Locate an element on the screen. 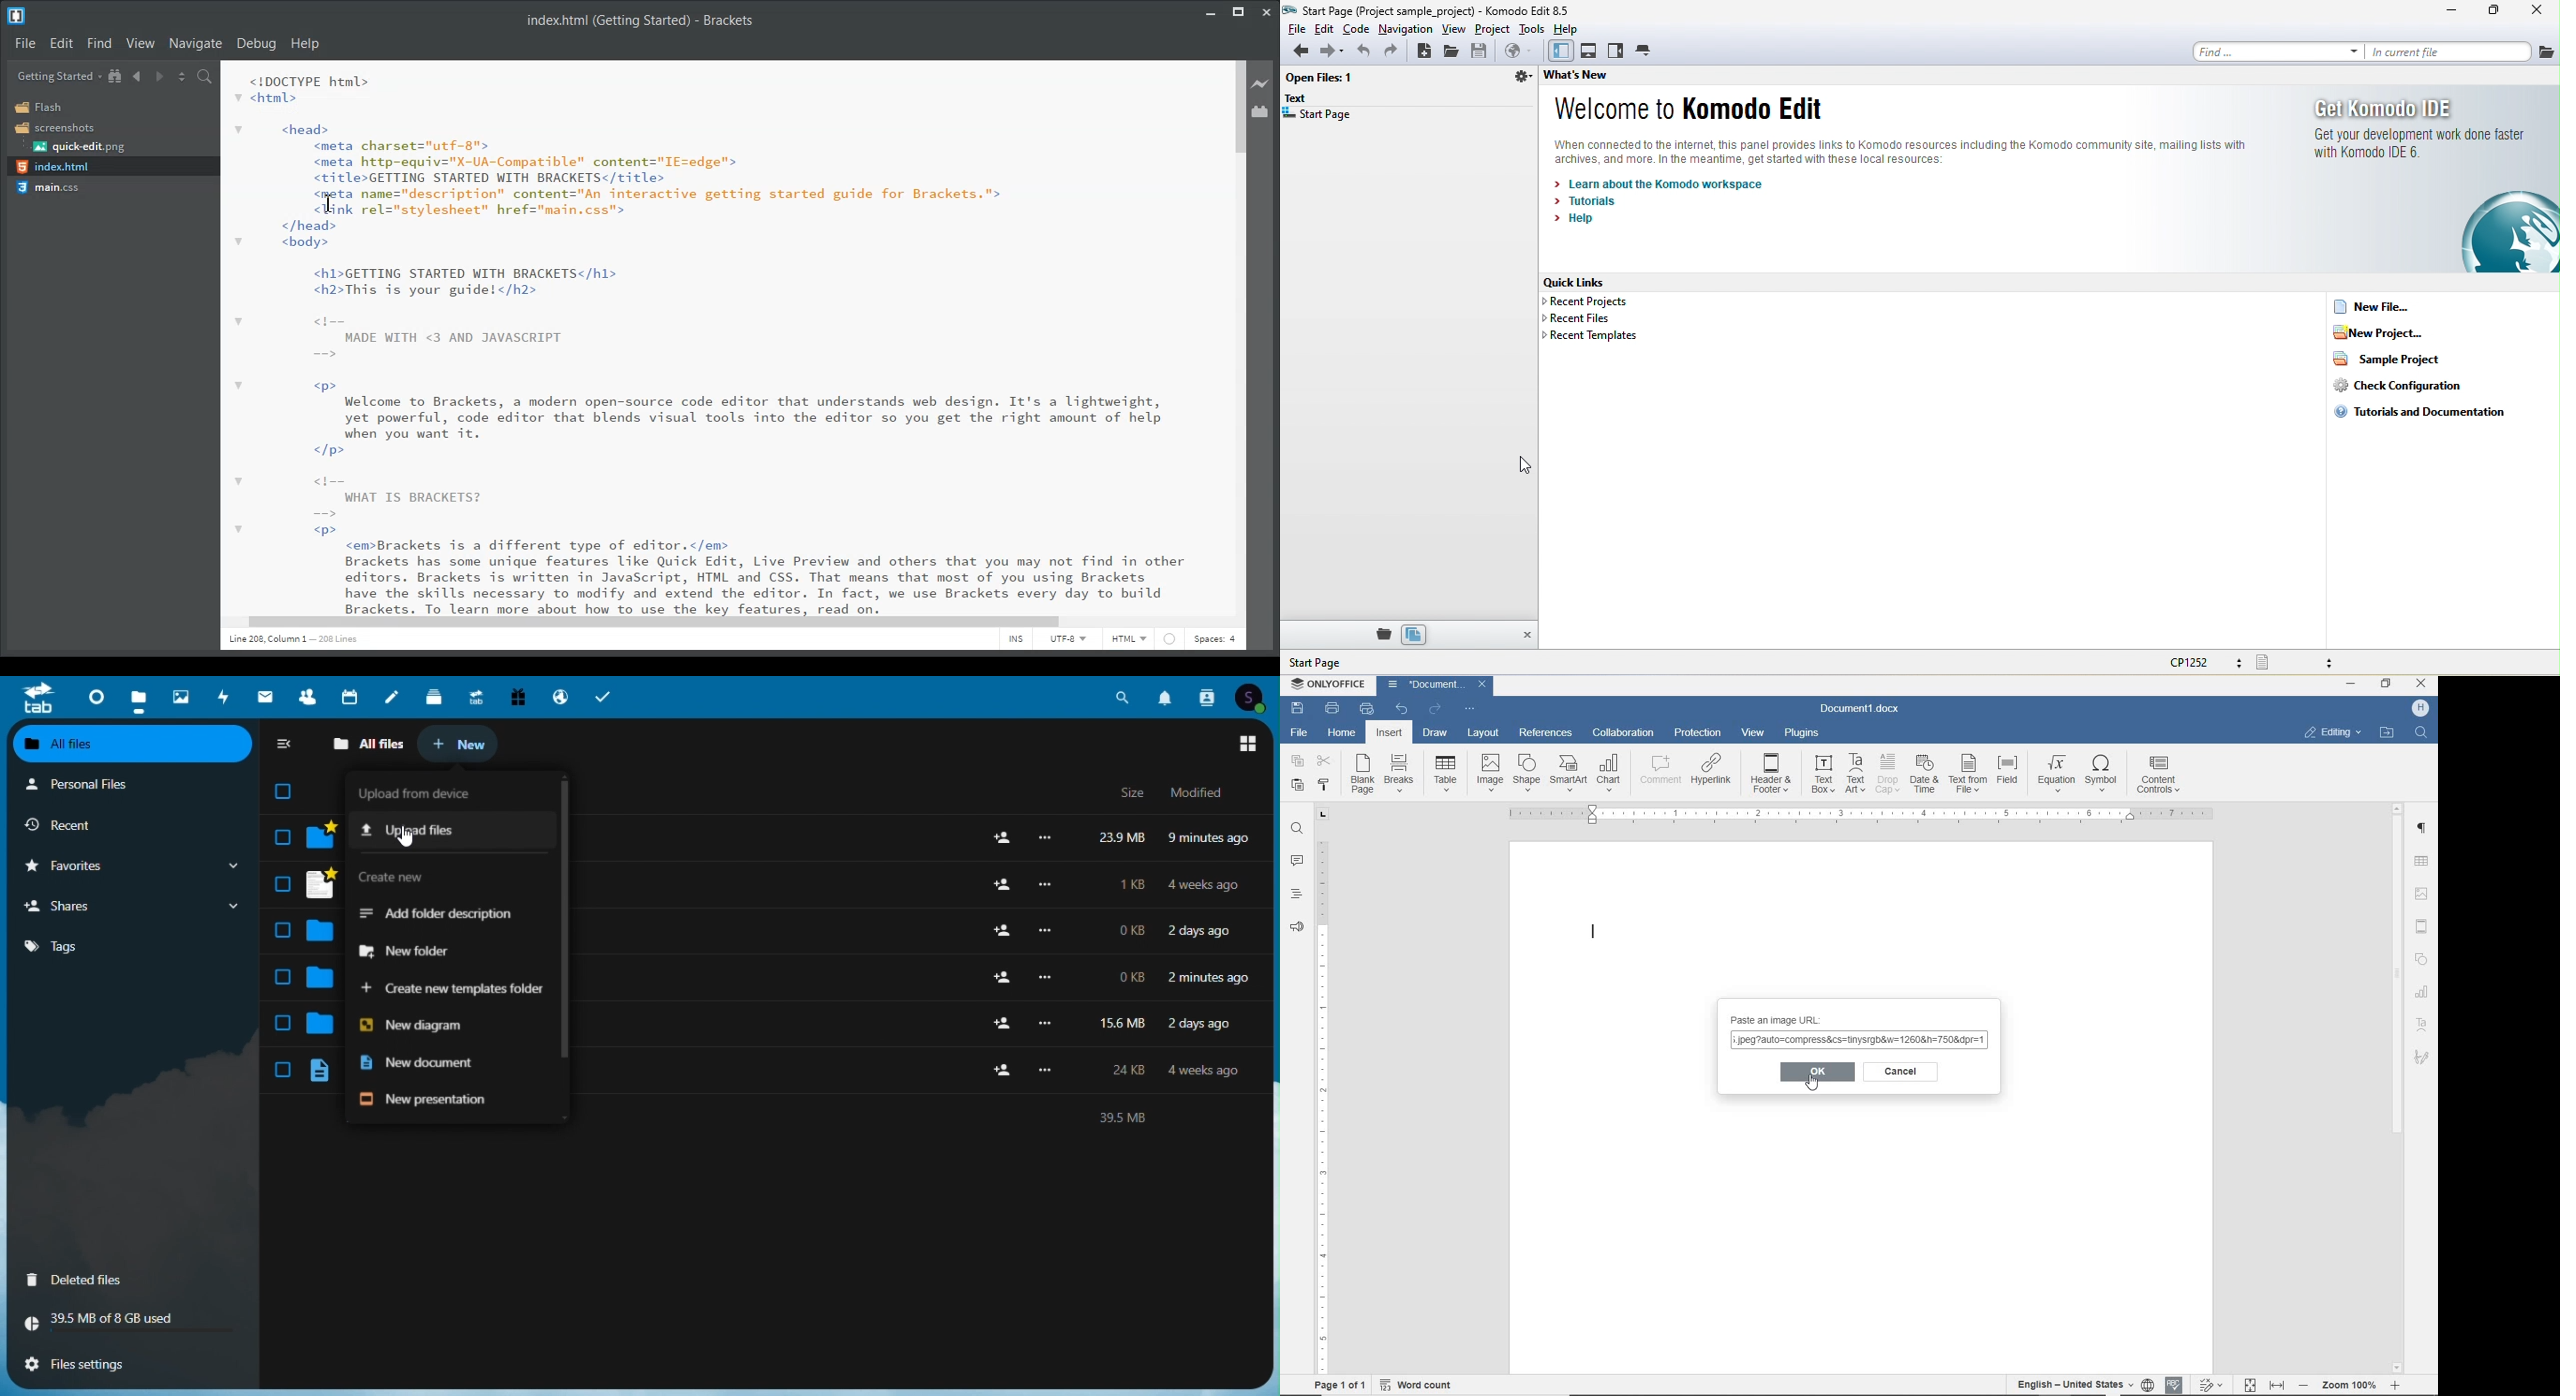 This screenshot has width=2576, height=1400. text is located at coordinates (1110, 1118).